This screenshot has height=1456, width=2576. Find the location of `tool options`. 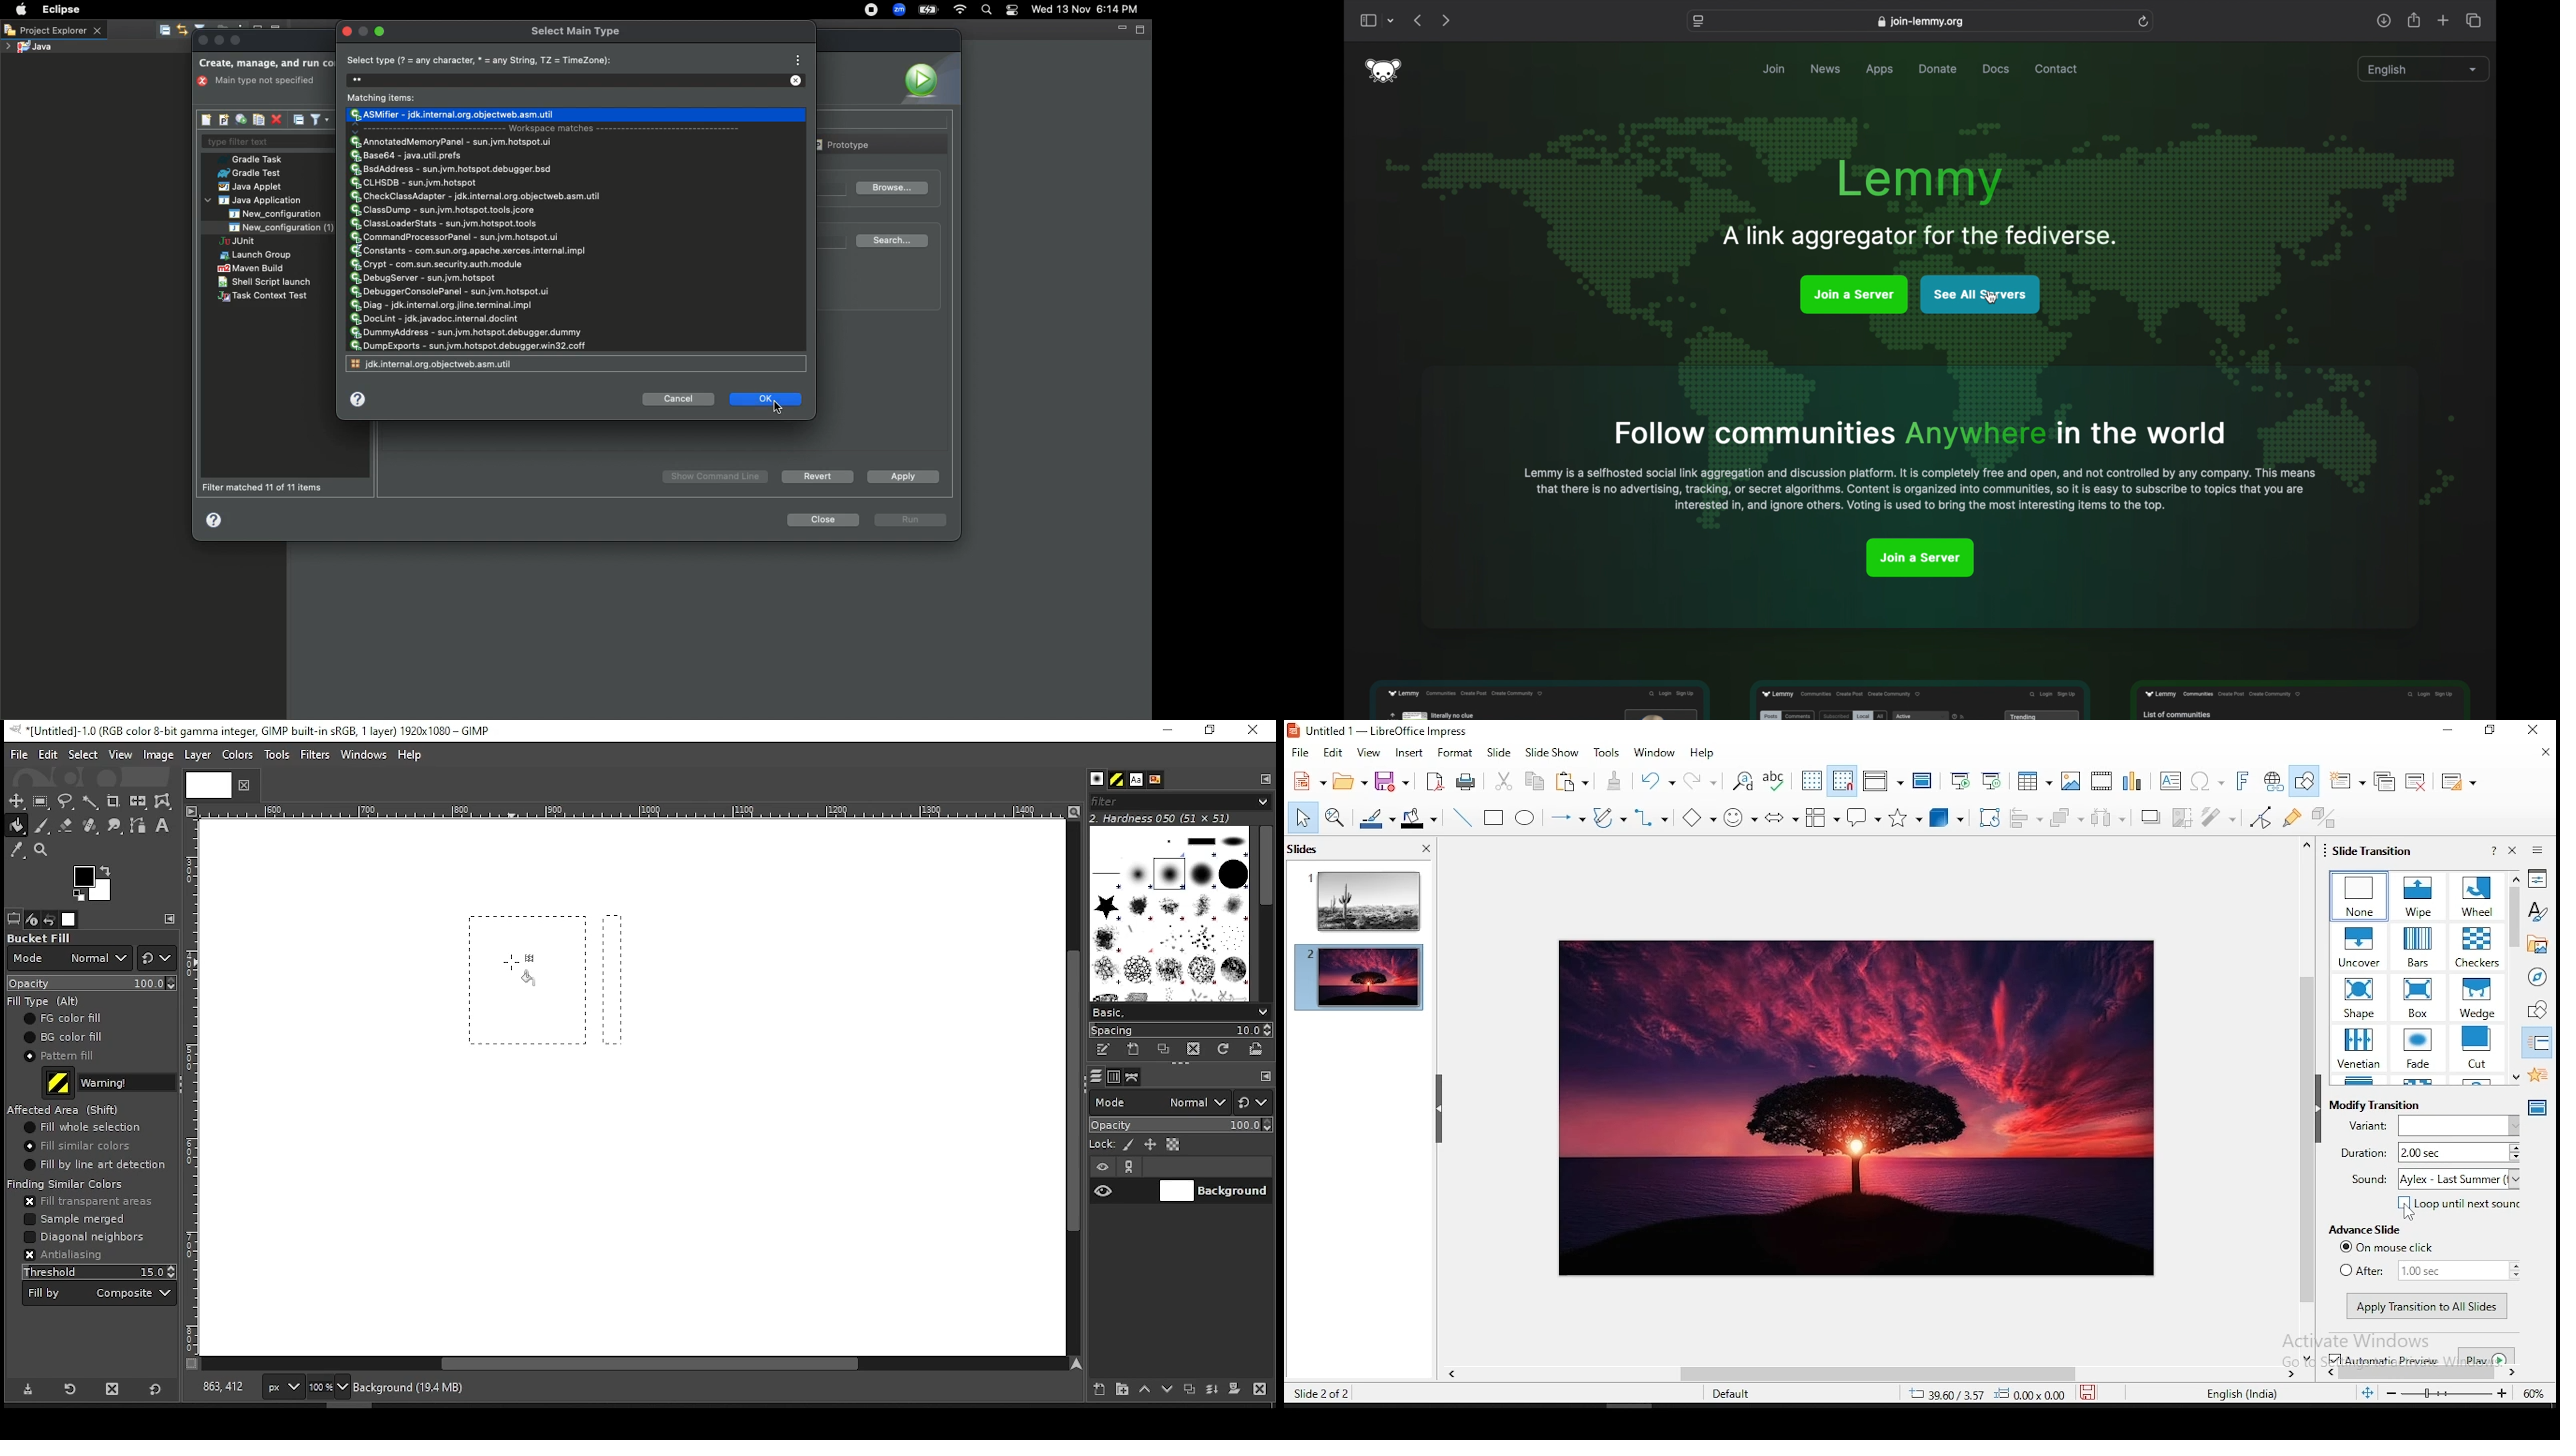

tool options is located at coordinates (14, 918).